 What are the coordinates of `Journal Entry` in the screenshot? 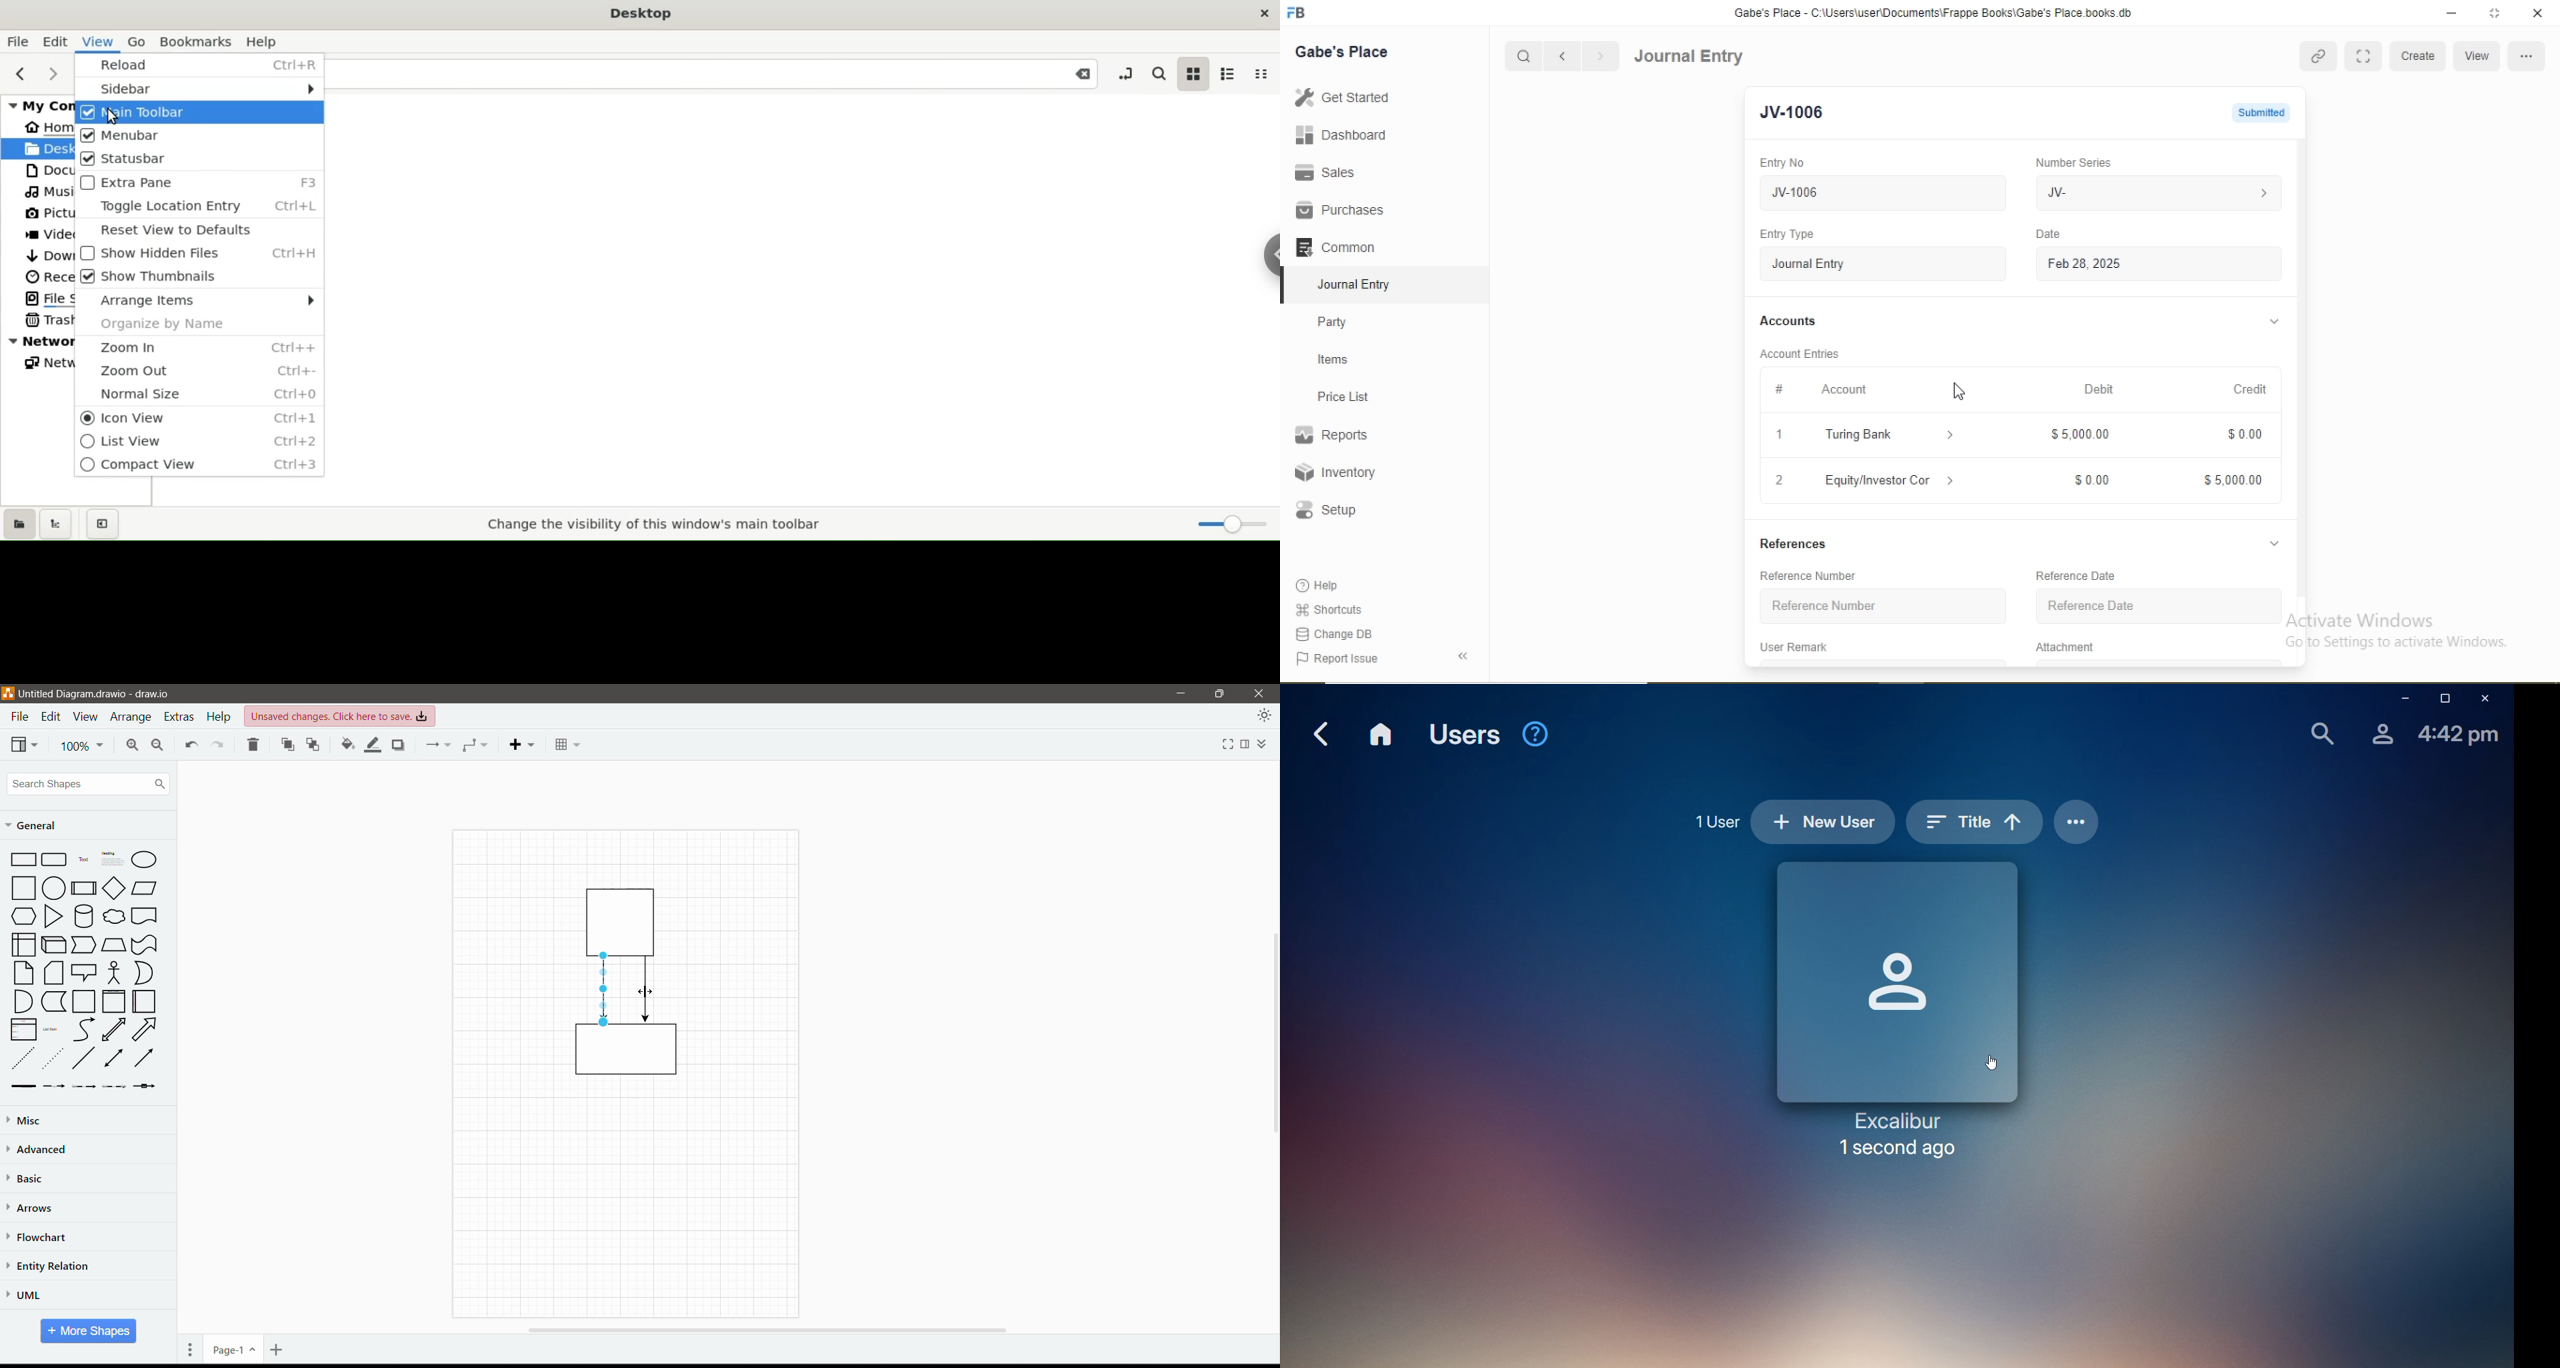 It's located at (1690, 56).